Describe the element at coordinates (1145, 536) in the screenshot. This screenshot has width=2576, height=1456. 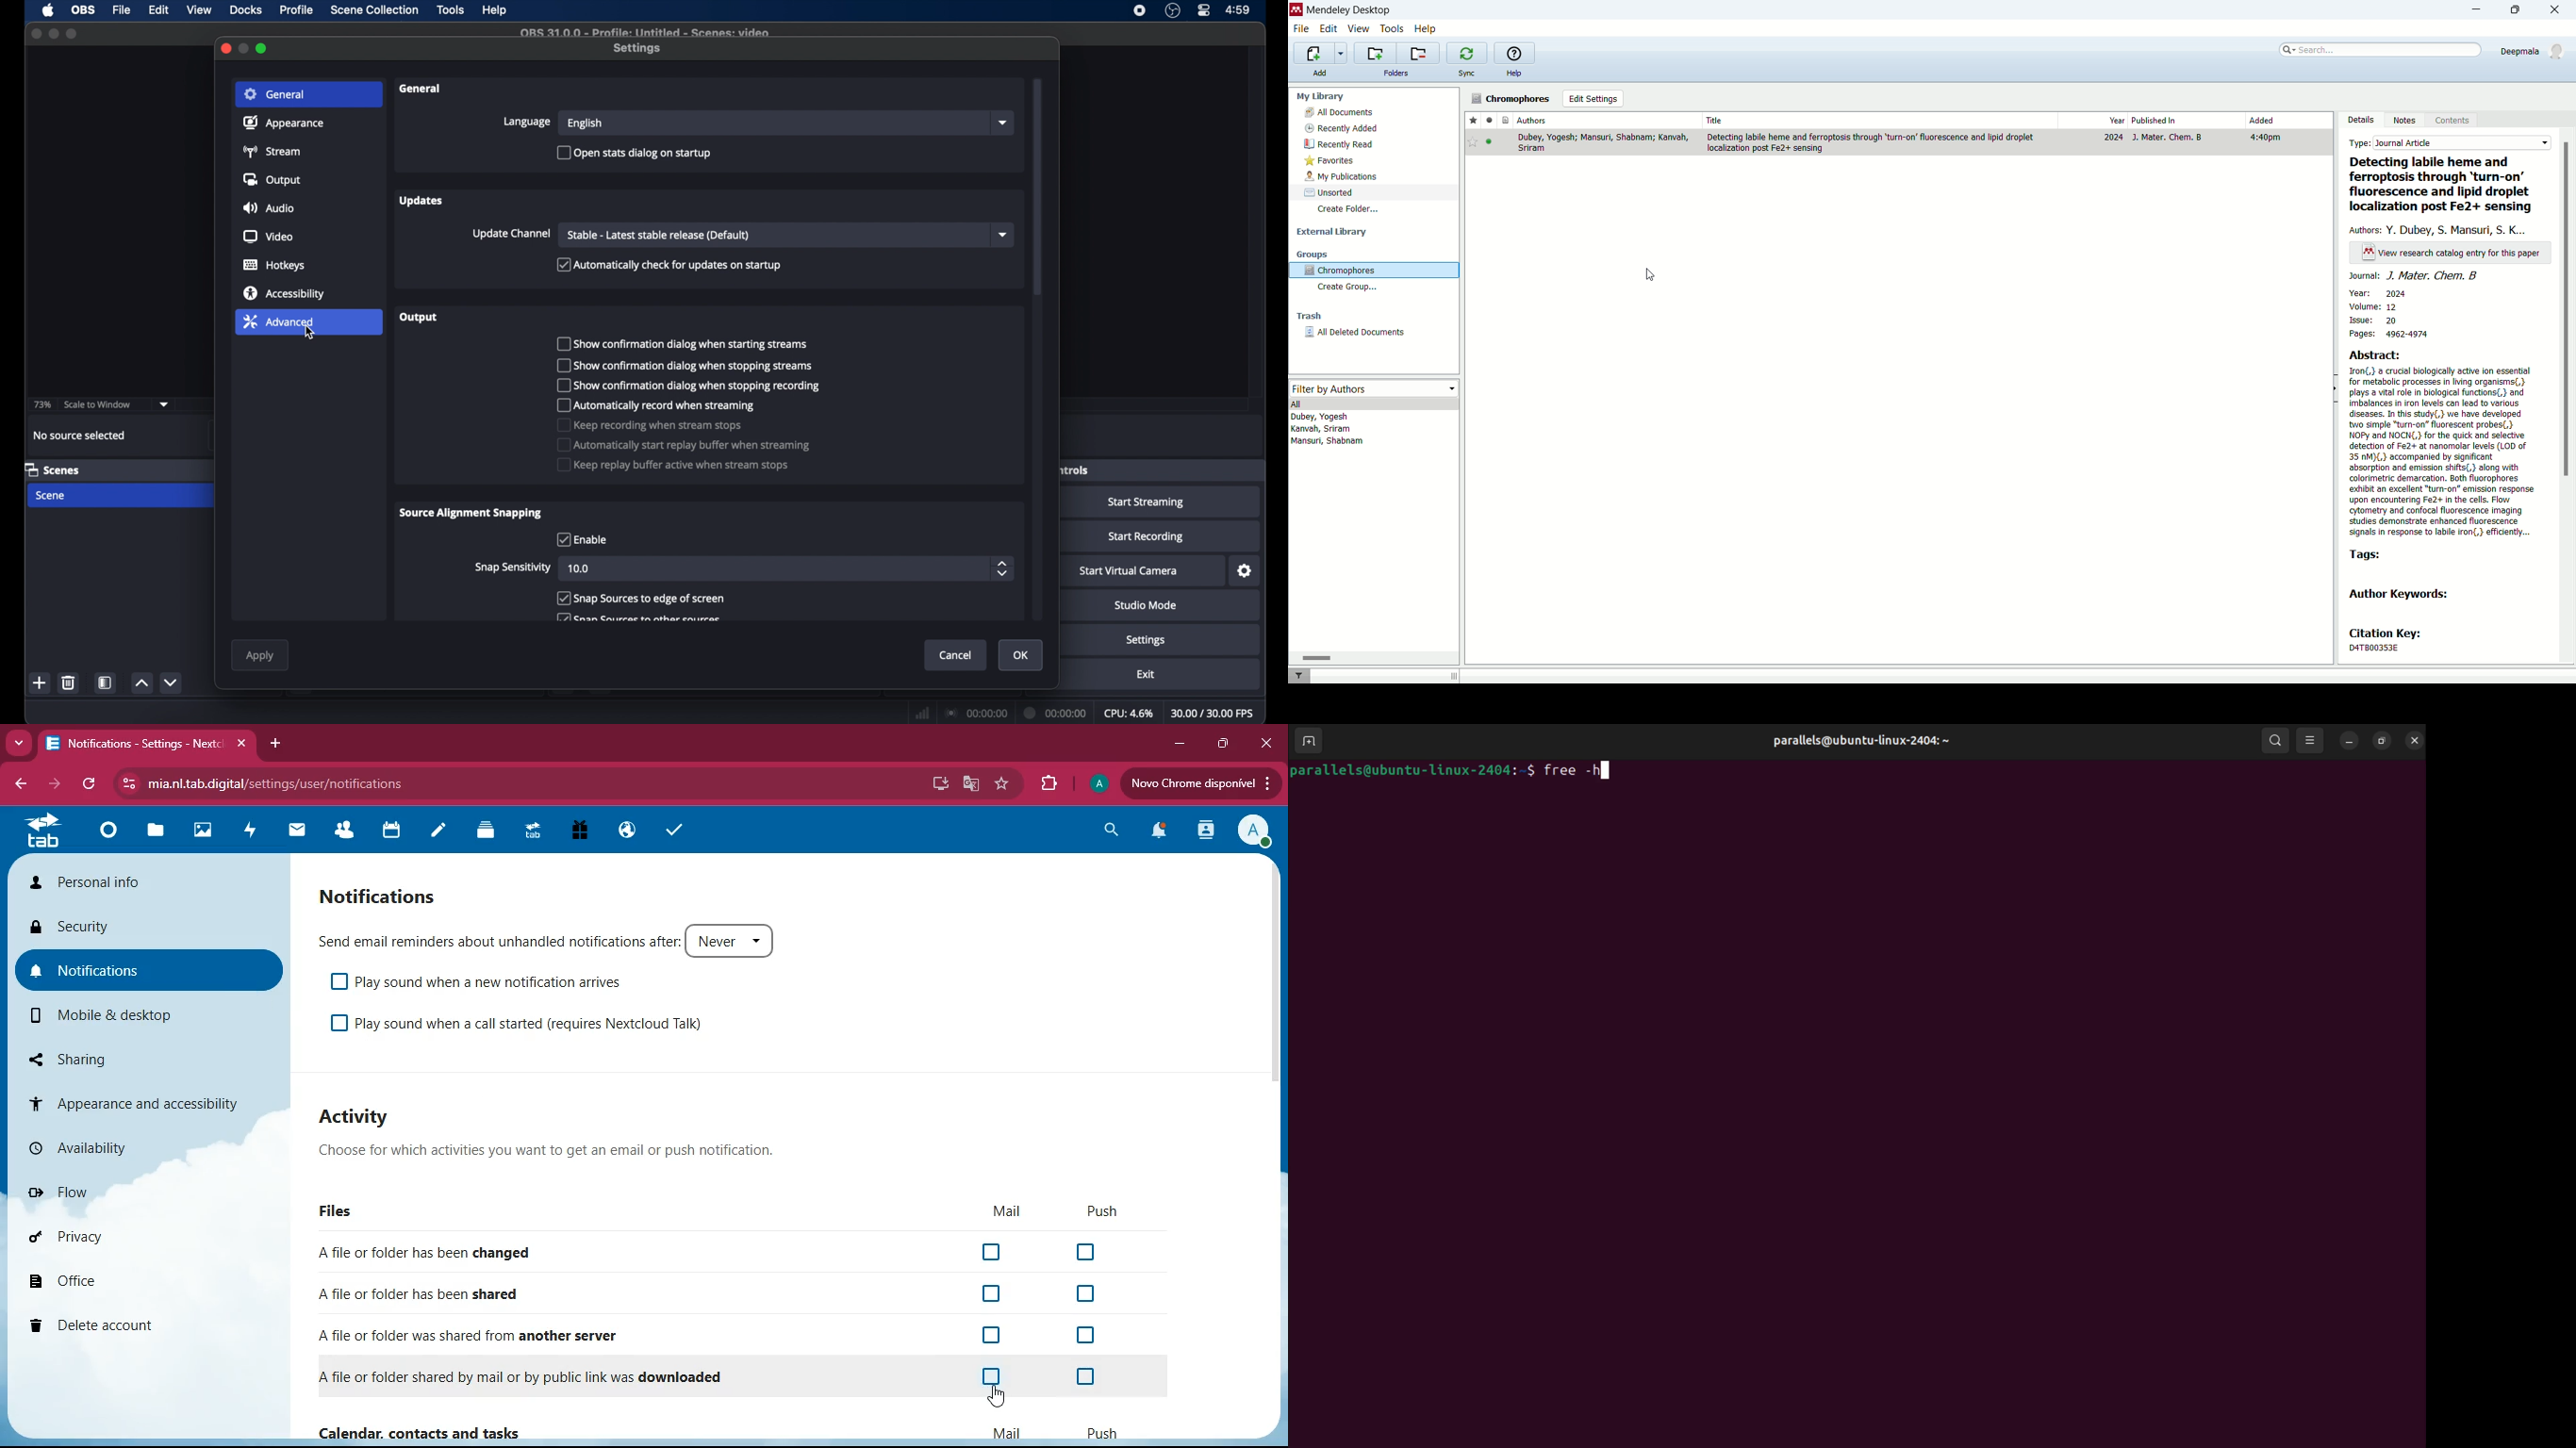
I see `start recording` at that location.